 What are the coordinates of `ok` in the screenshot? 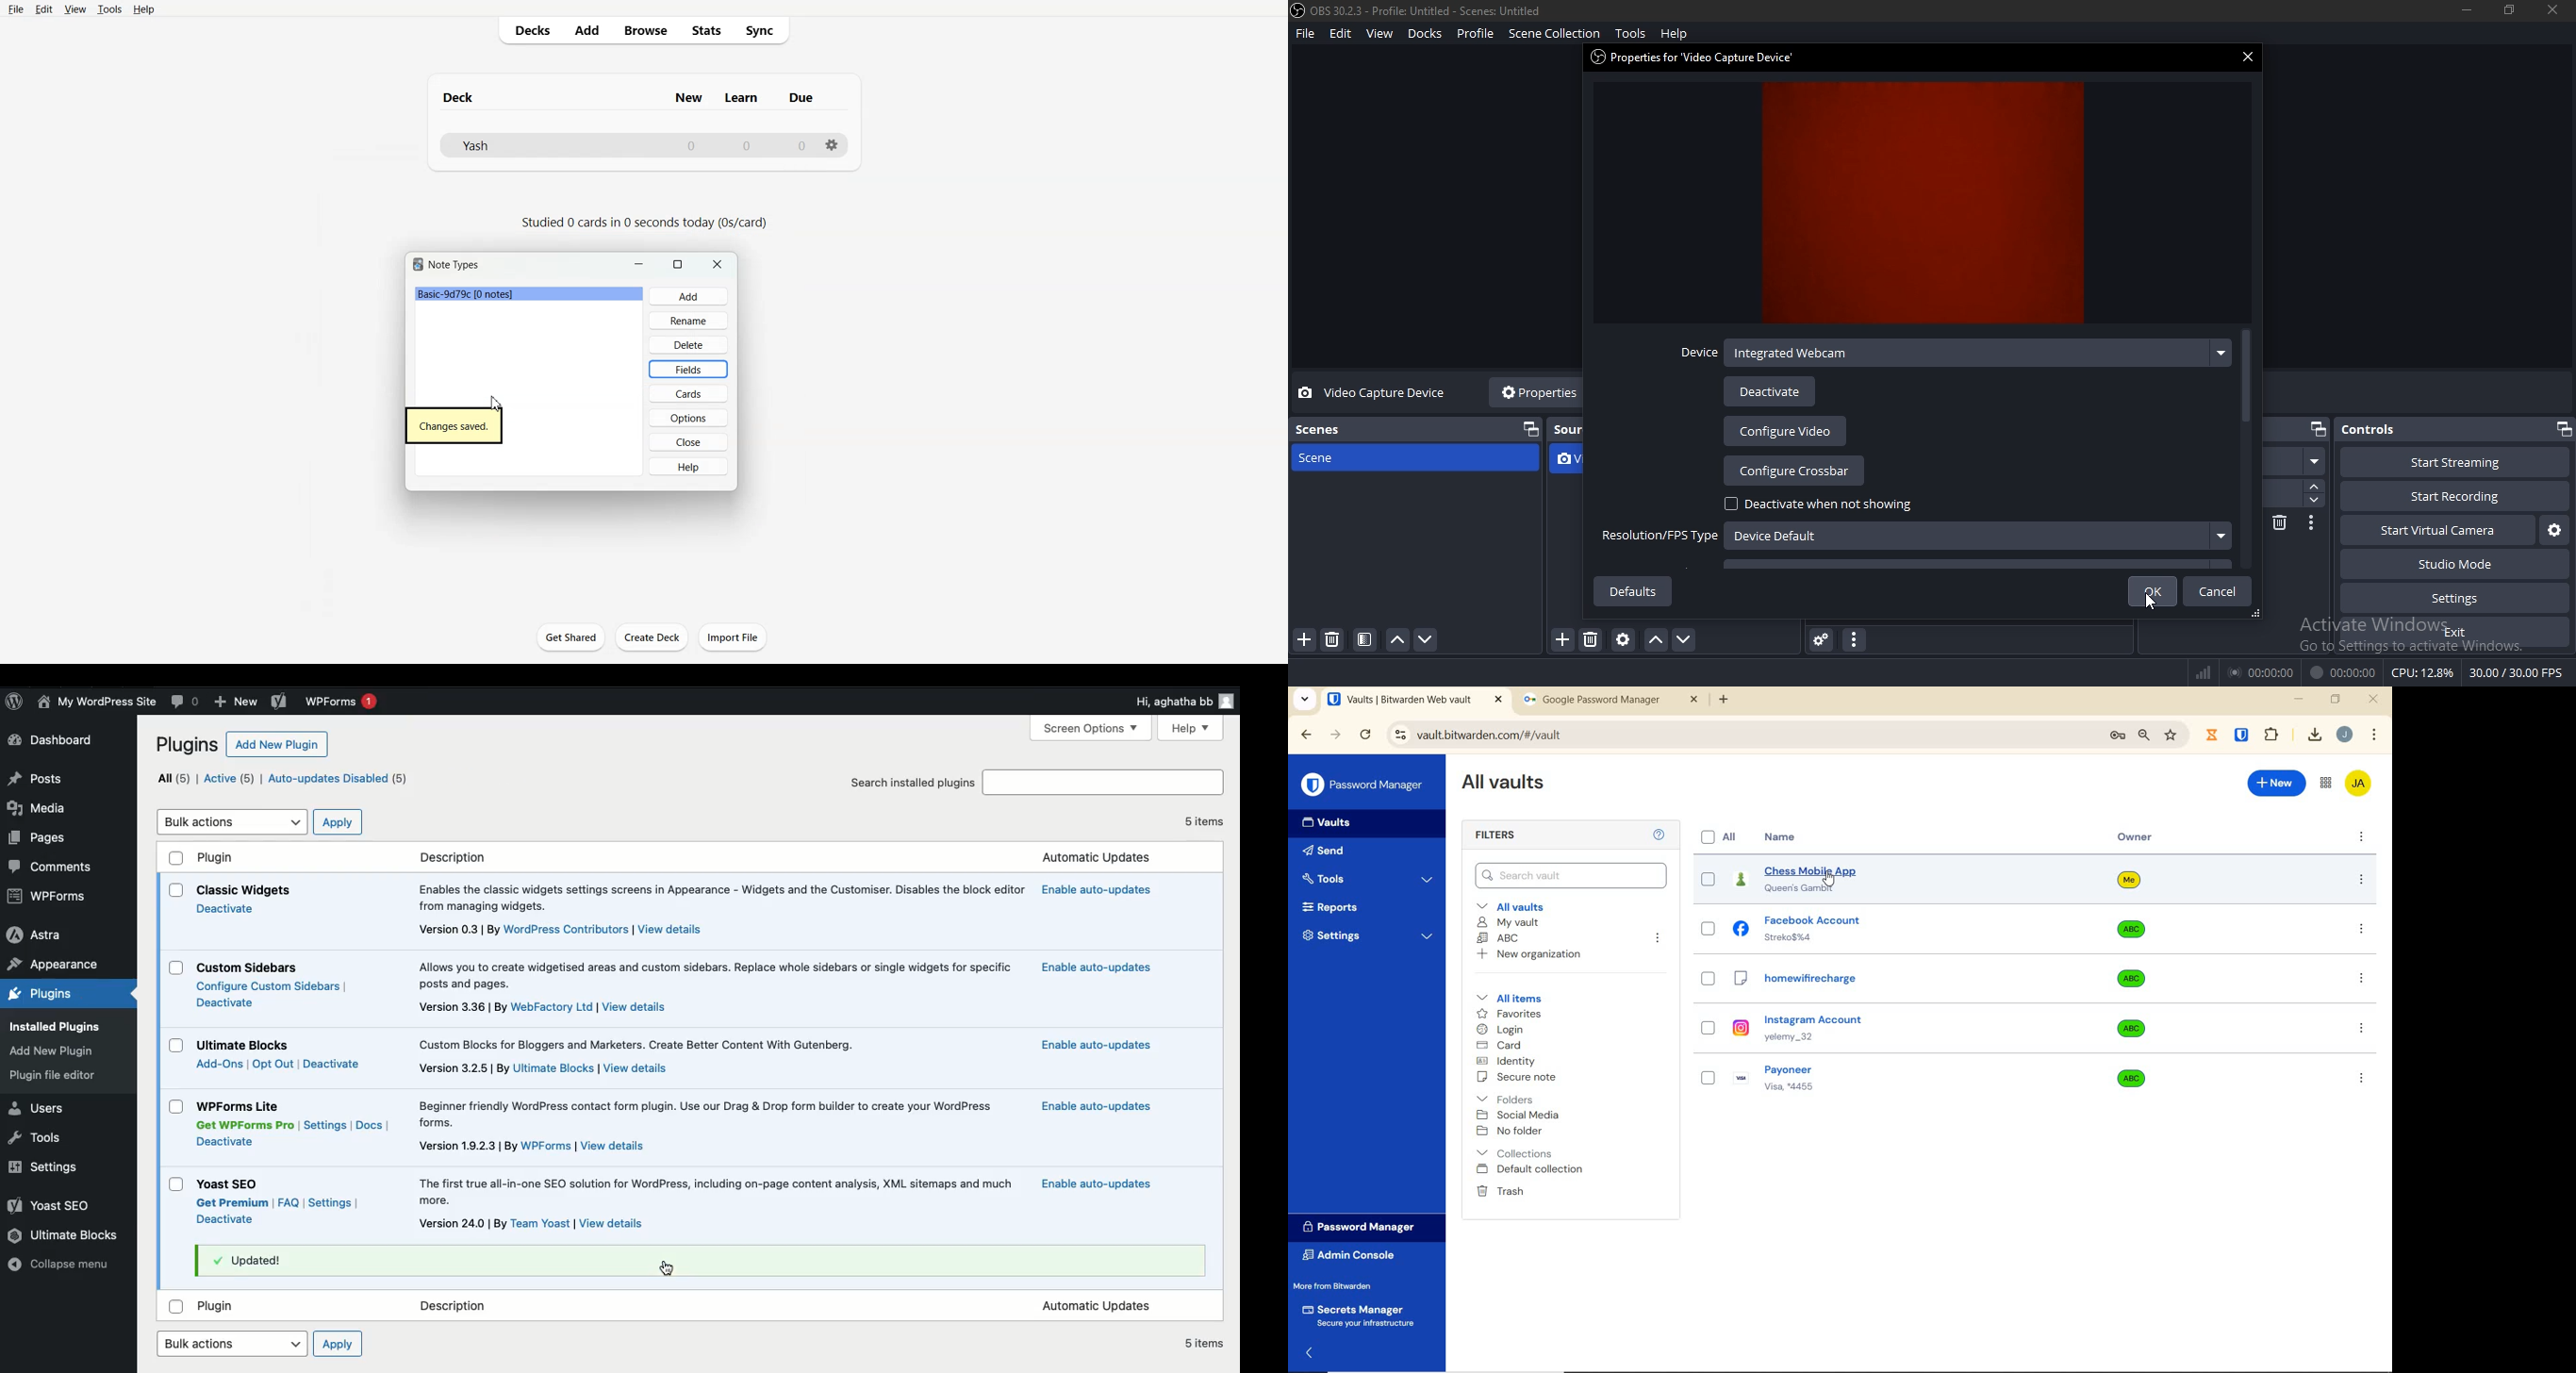 It's located at (2155, 591).